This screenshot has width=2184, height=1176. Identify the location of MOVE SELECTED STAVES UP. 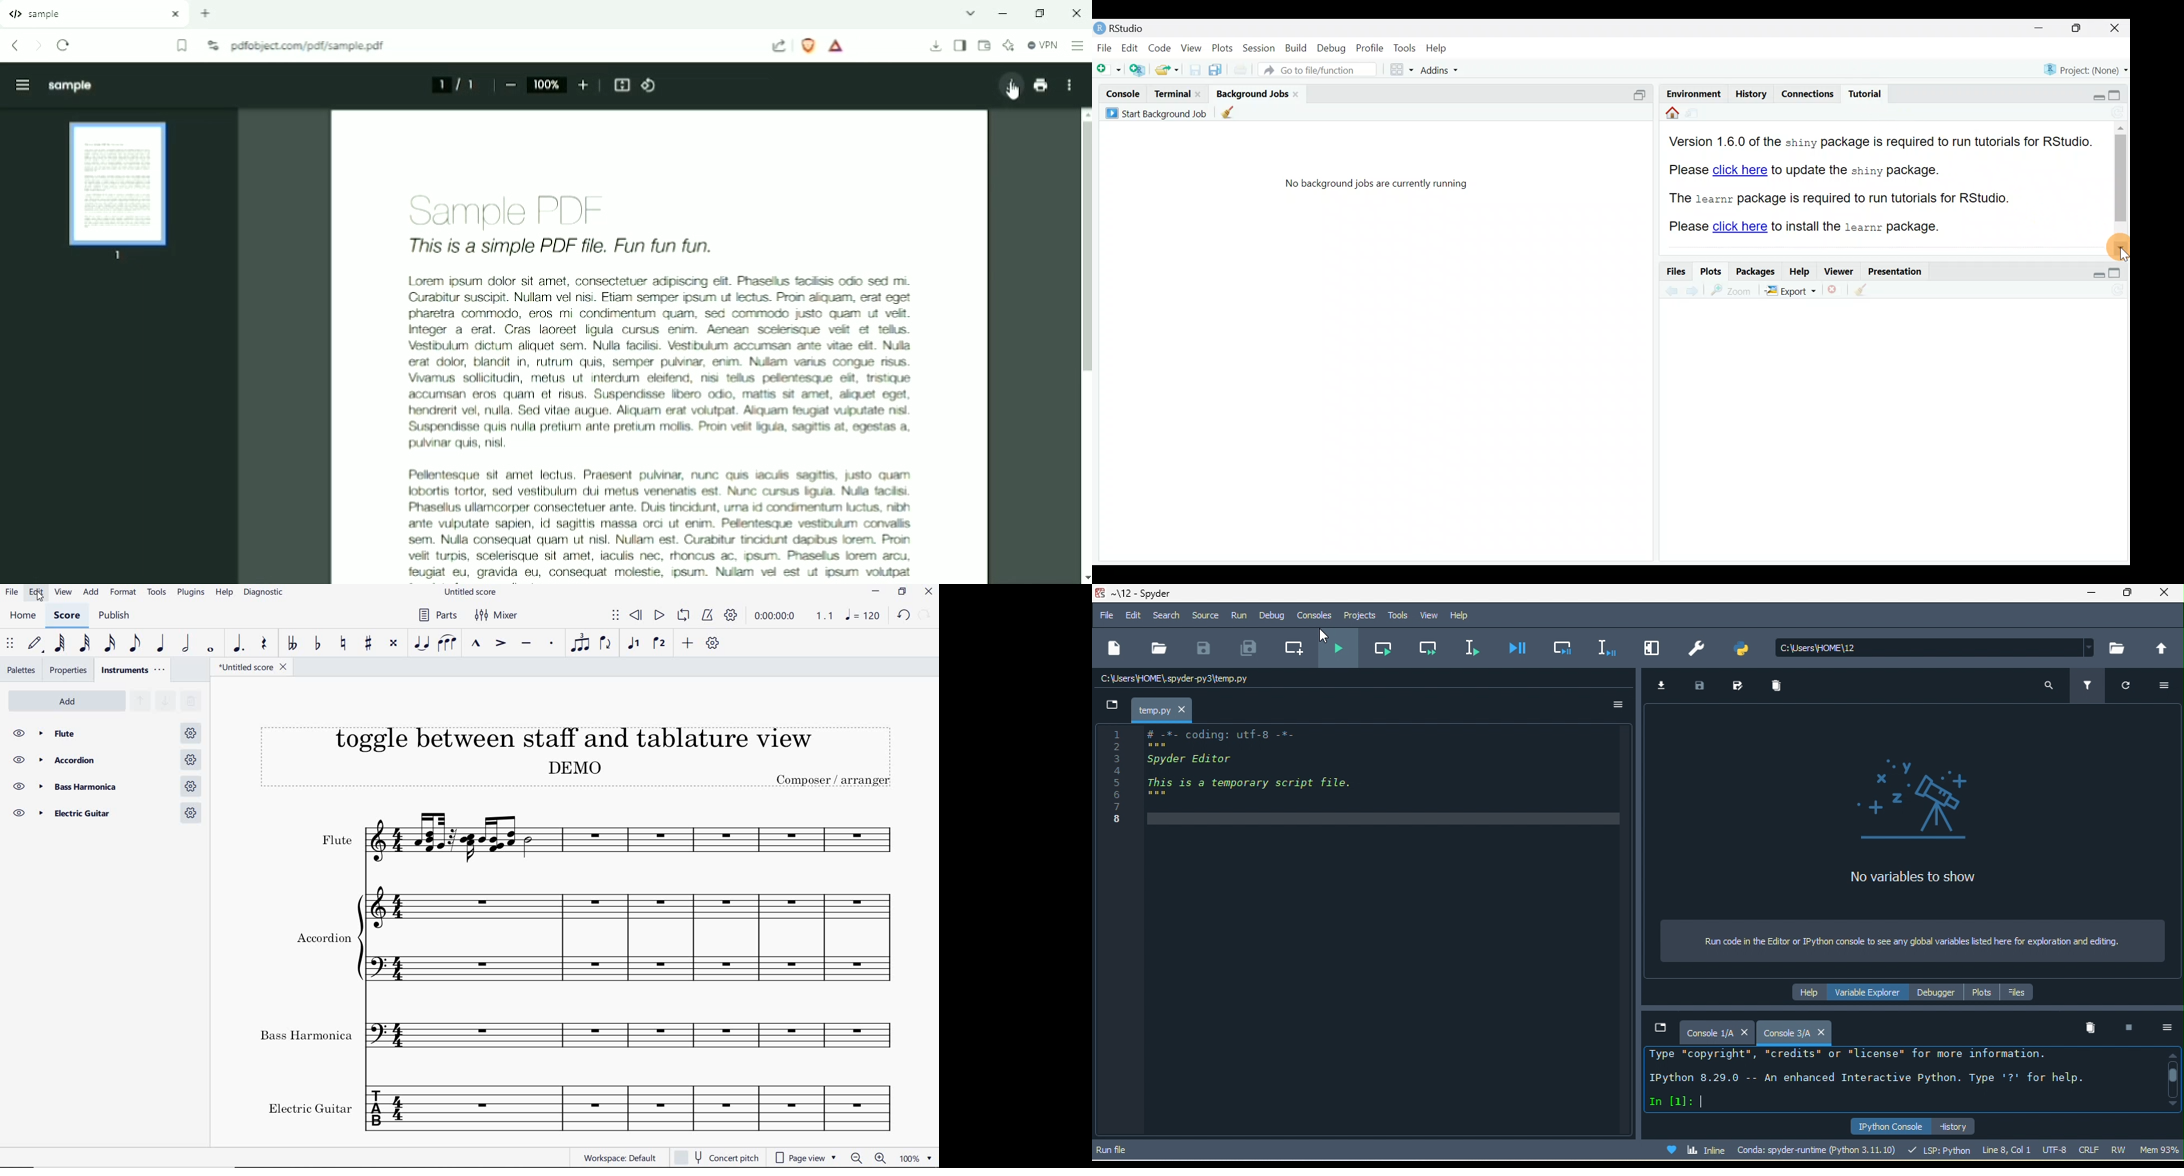
(138, 702).